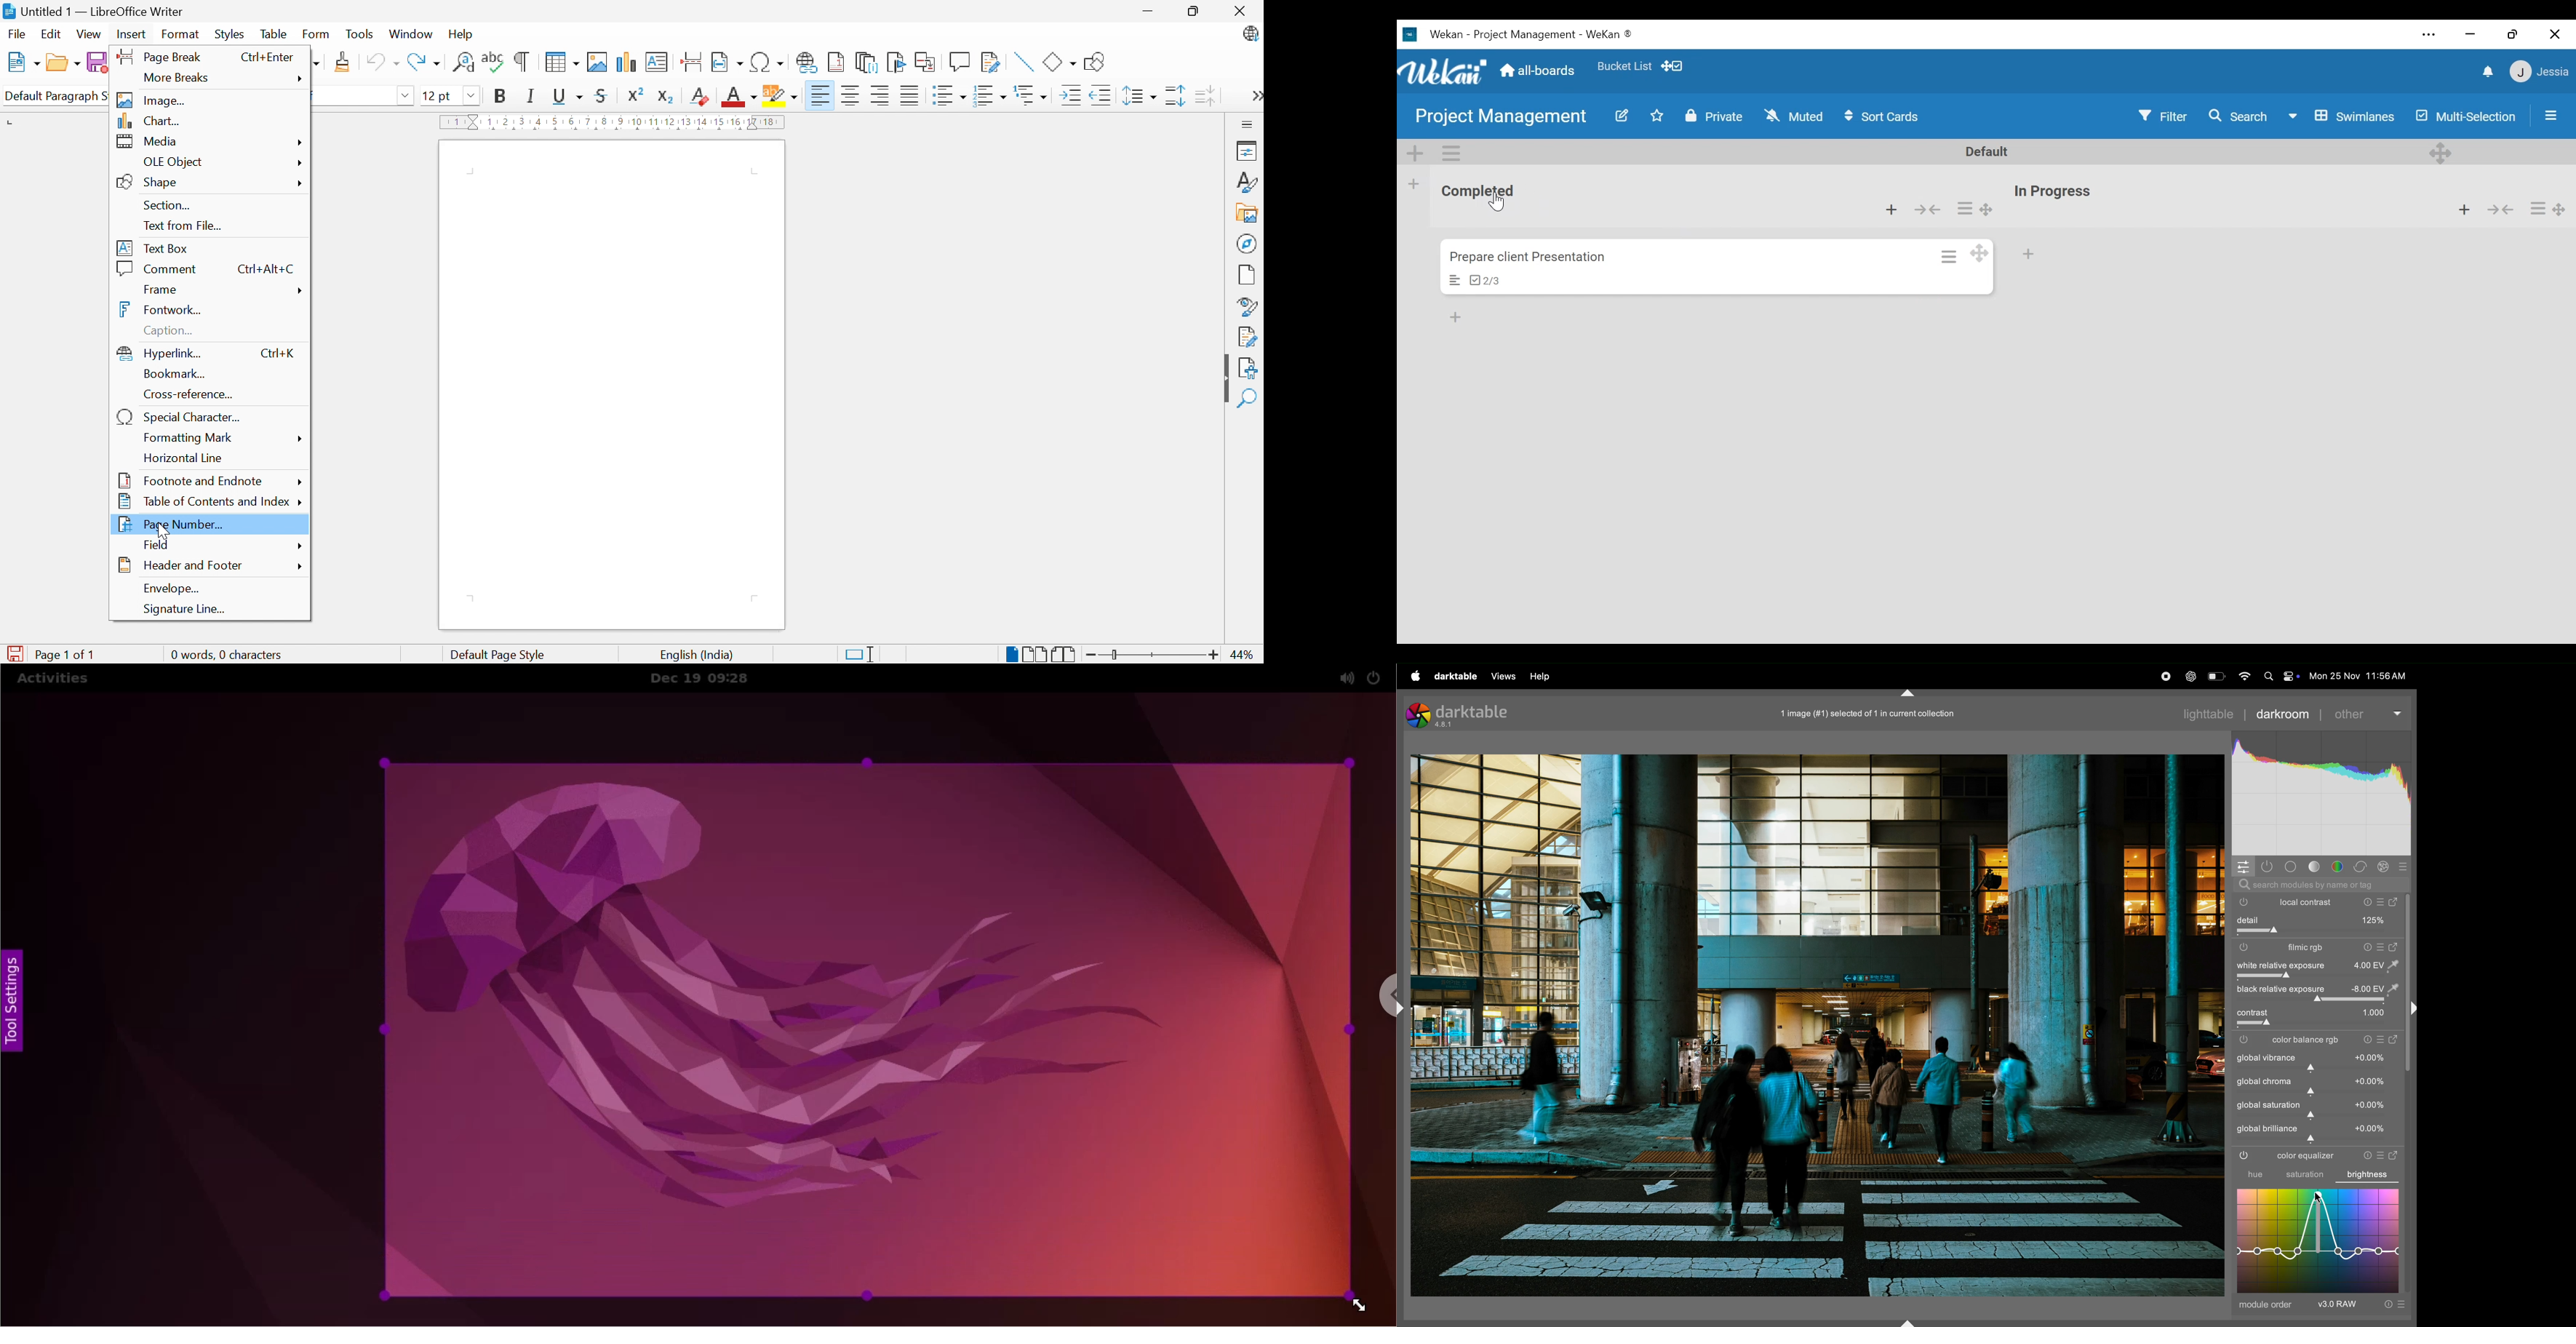 This screenshot has width=2576, height=1344. Describe the element at coordinates (1540, 676) in the screenshot. I see `help` at that location.